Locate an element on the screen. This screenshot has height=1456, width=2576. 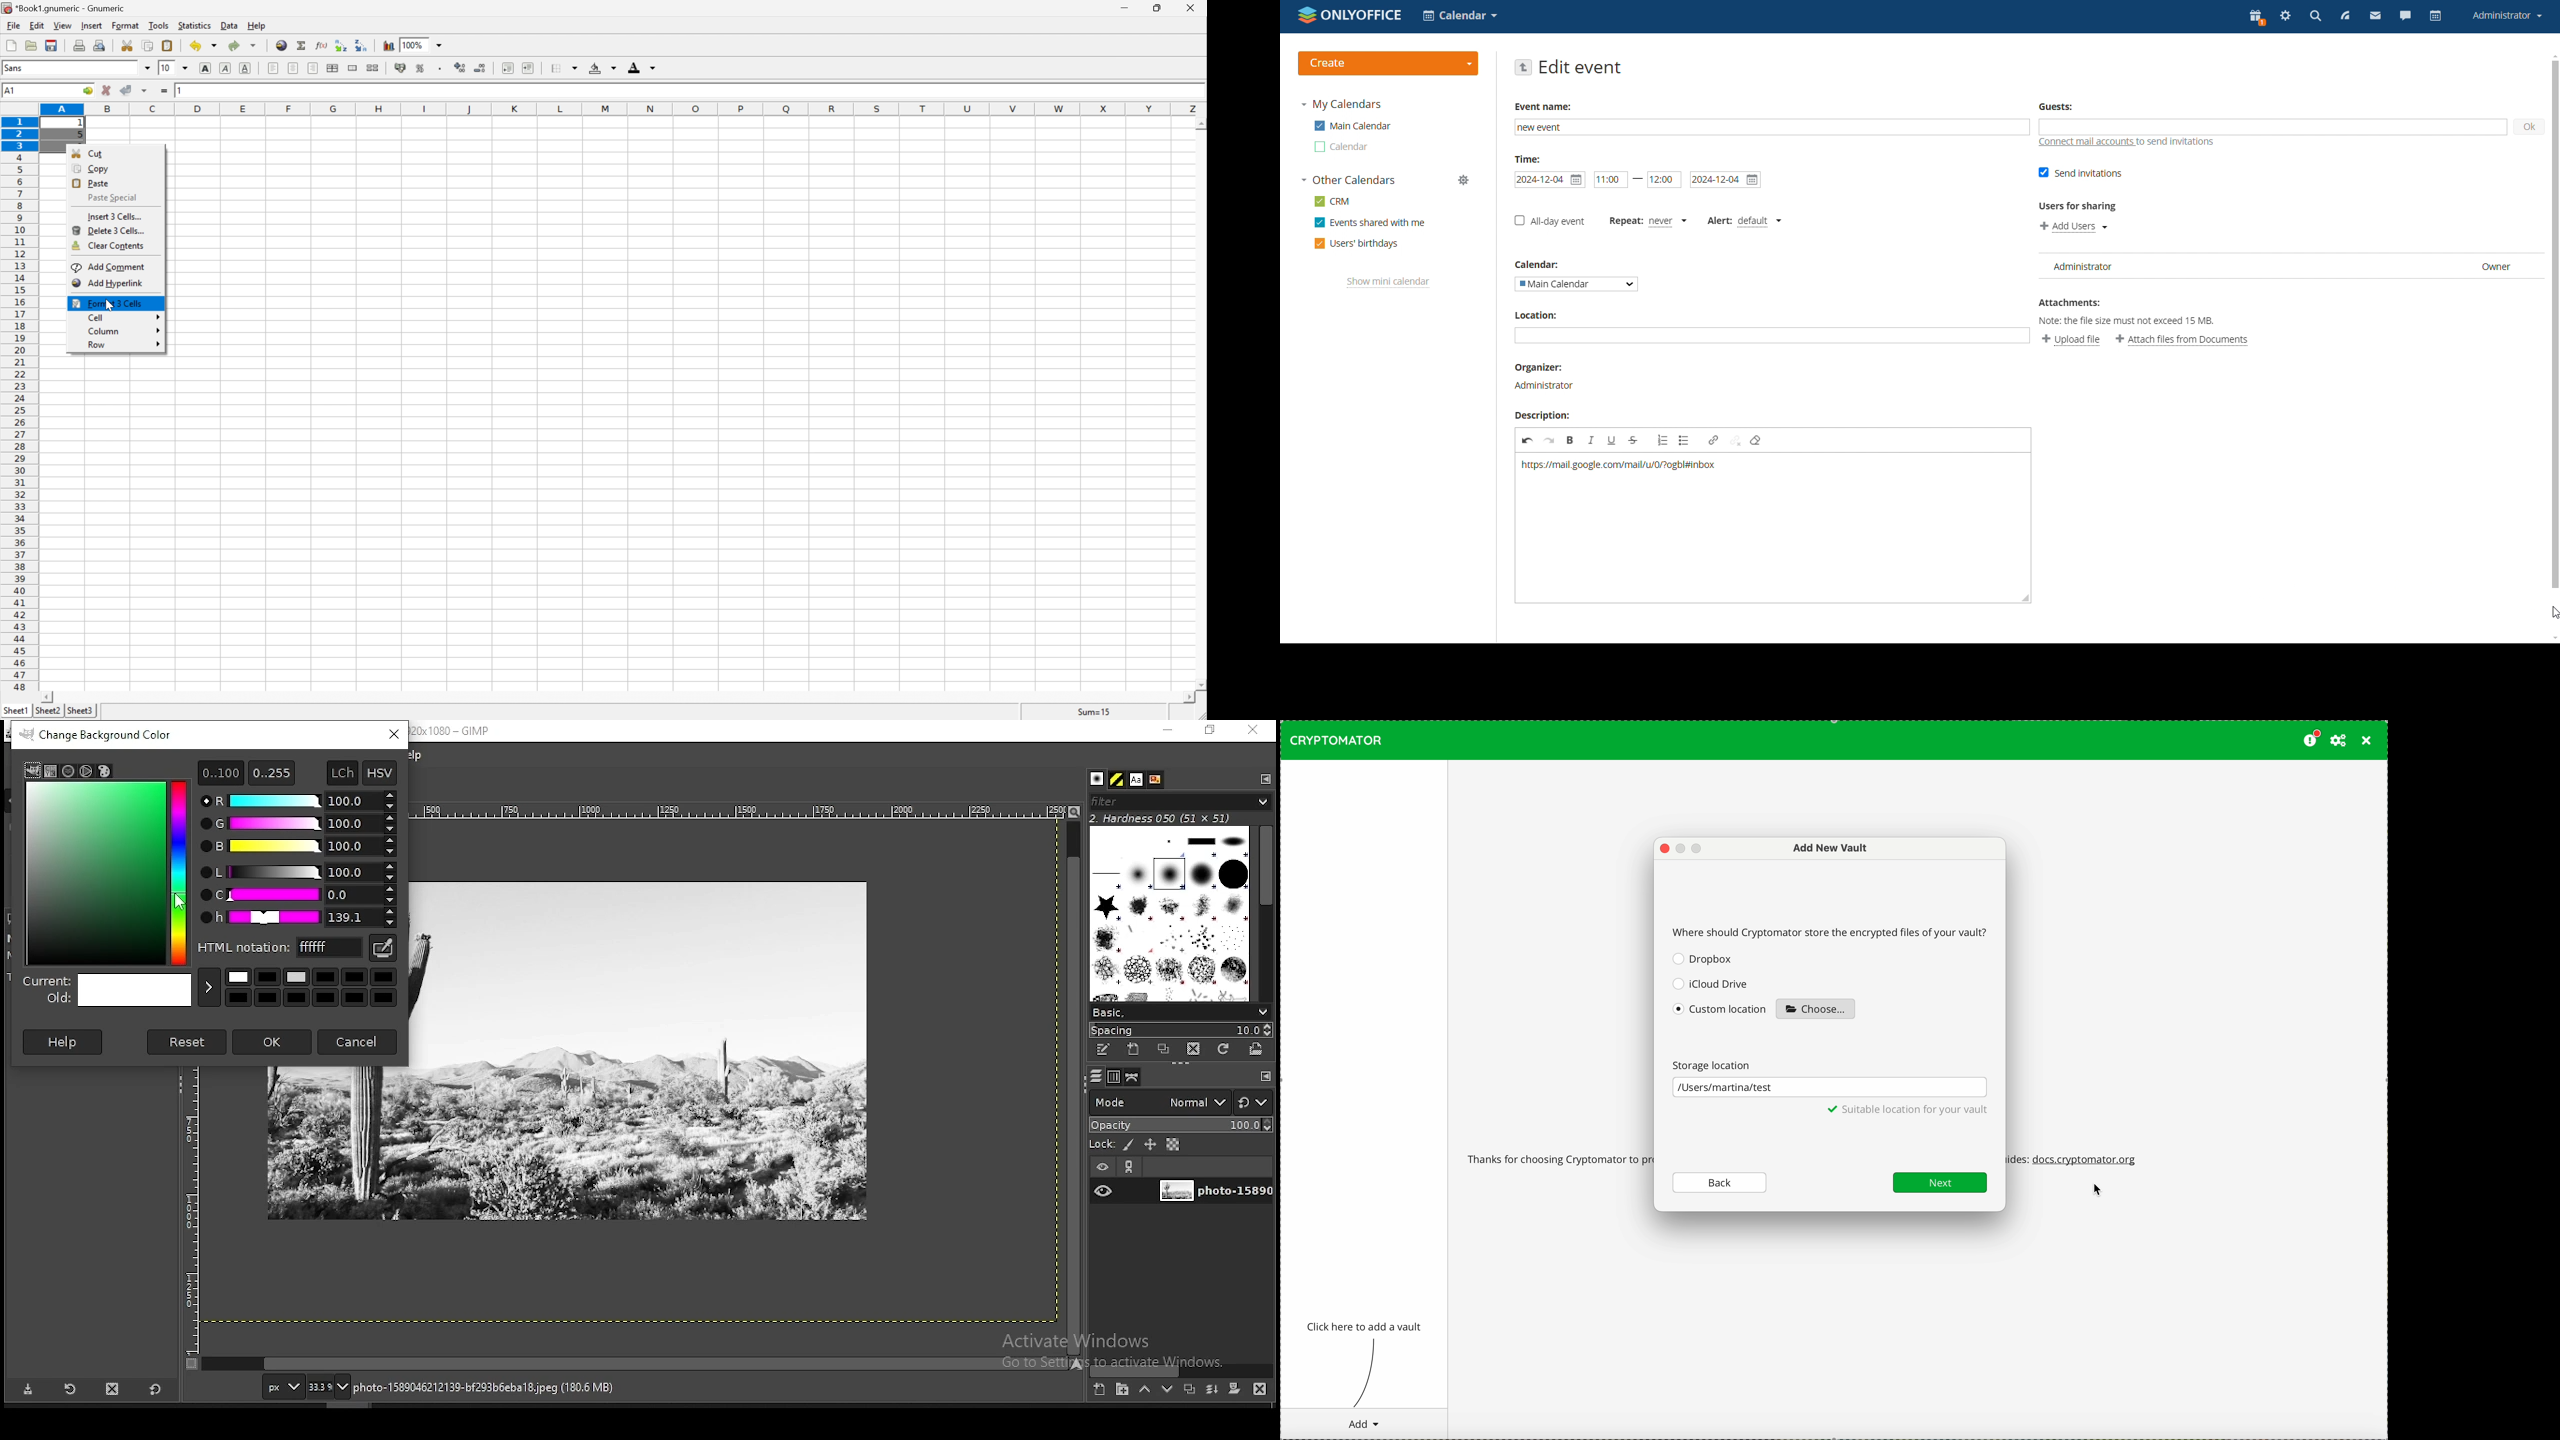
insert chart is located at coordinates (388, 44).